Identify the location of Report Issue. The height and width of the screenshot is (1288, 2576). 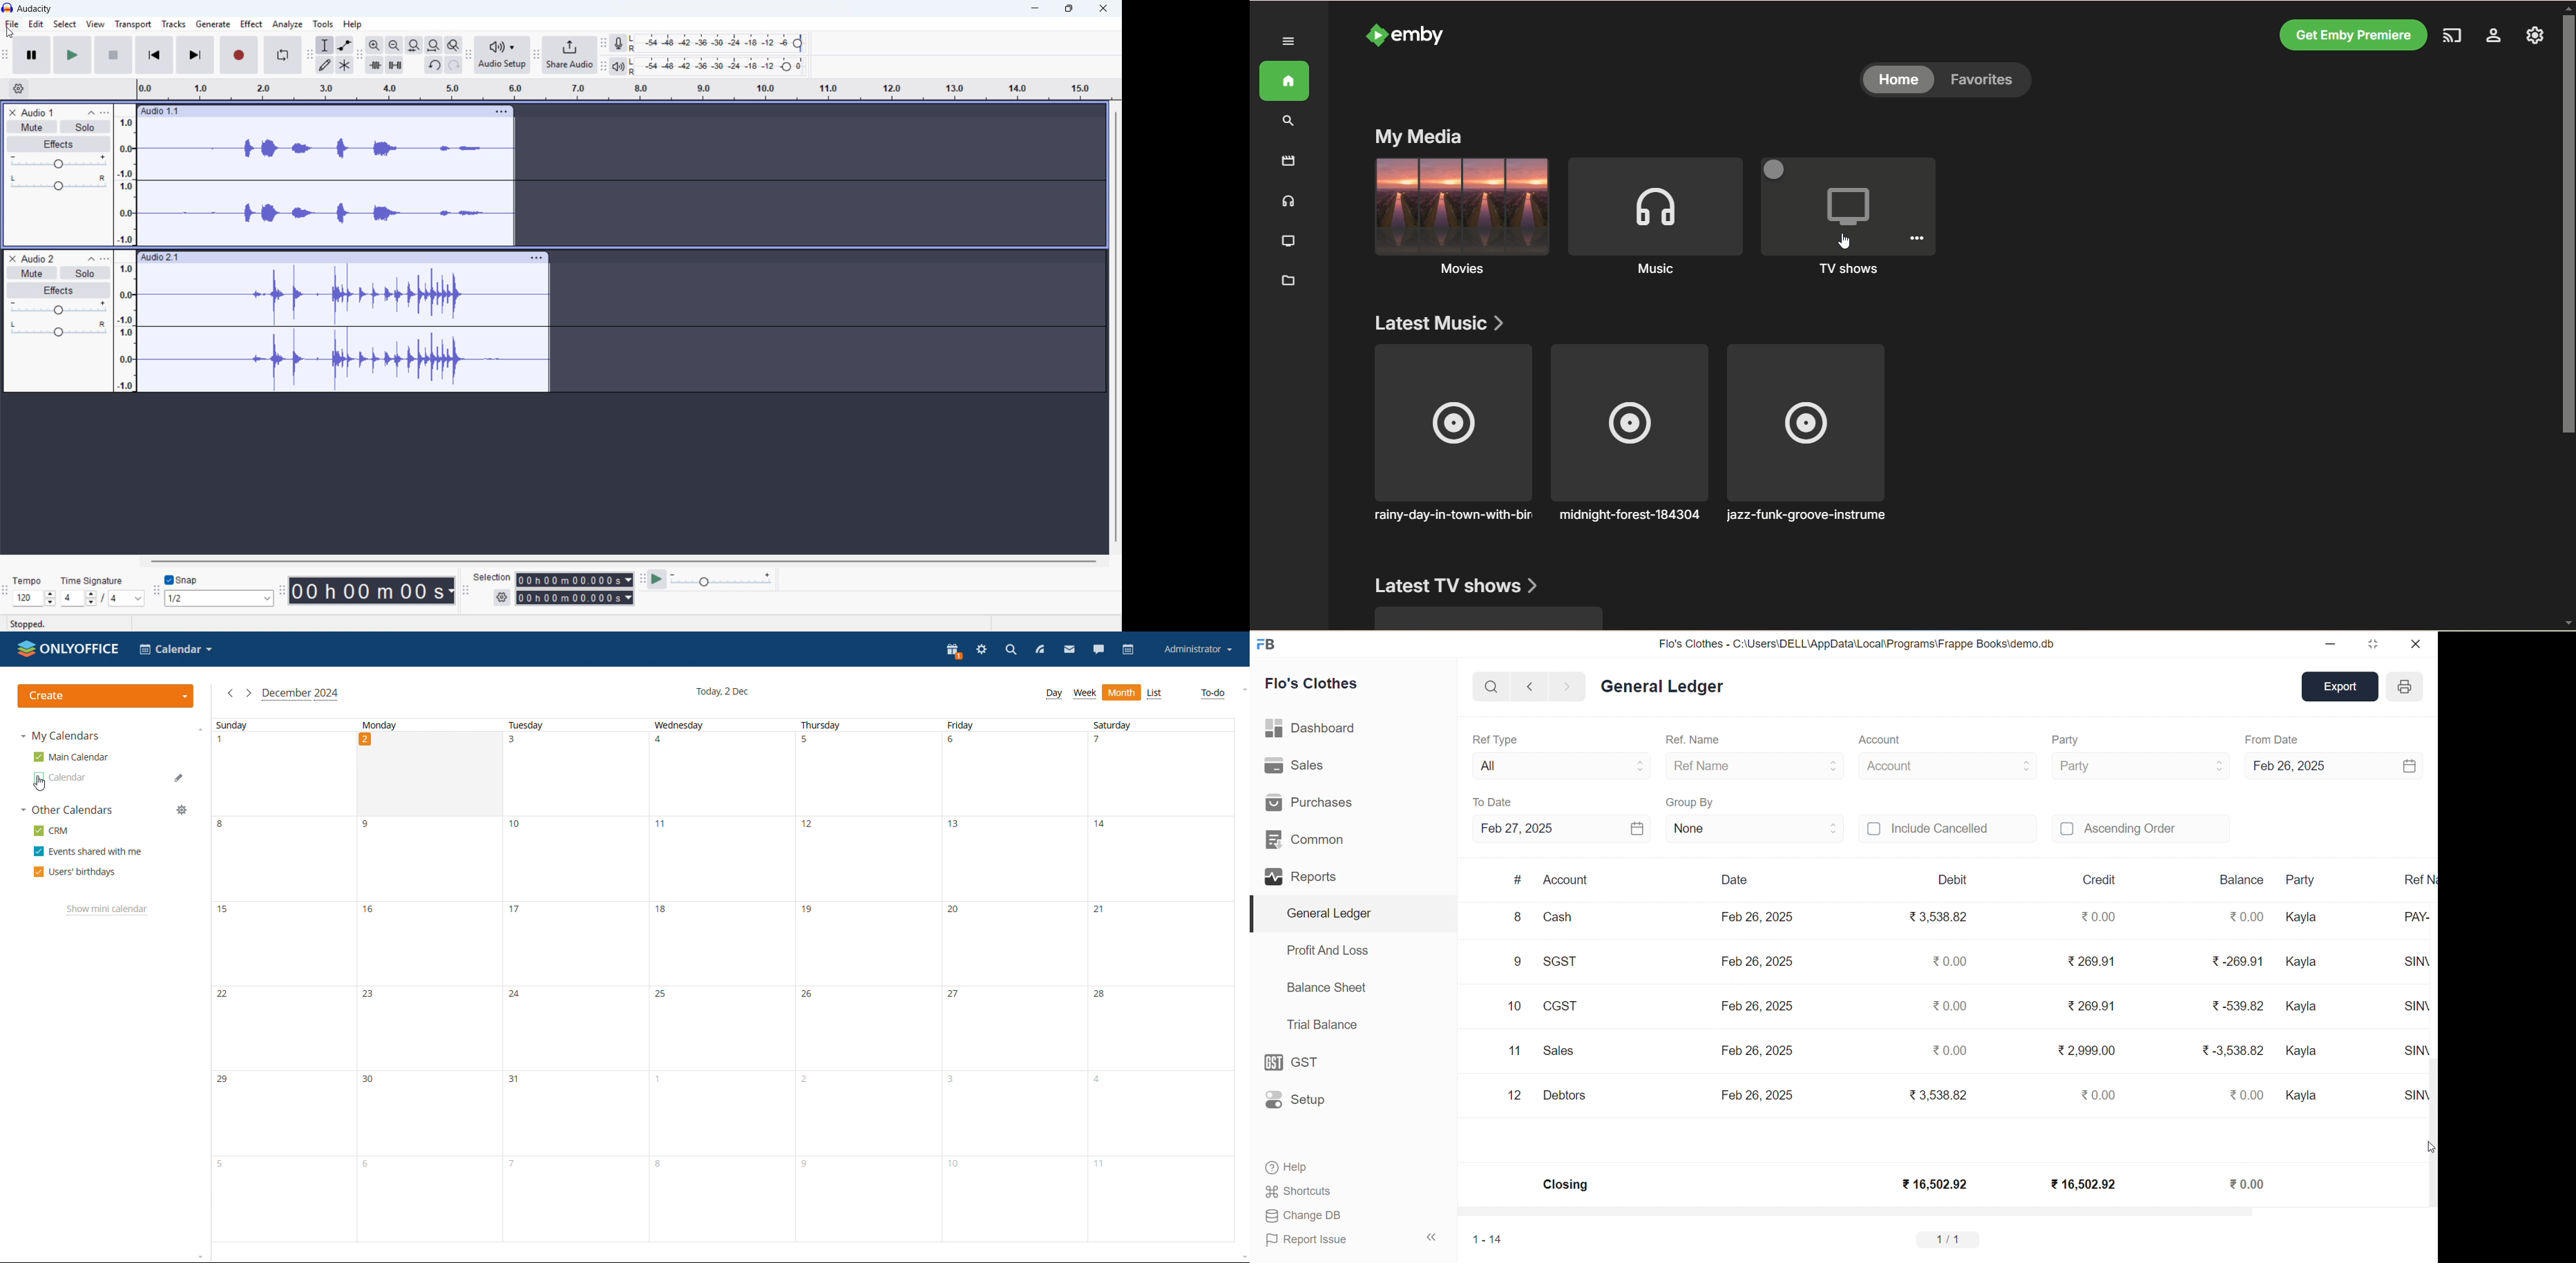
(1308, 1240).